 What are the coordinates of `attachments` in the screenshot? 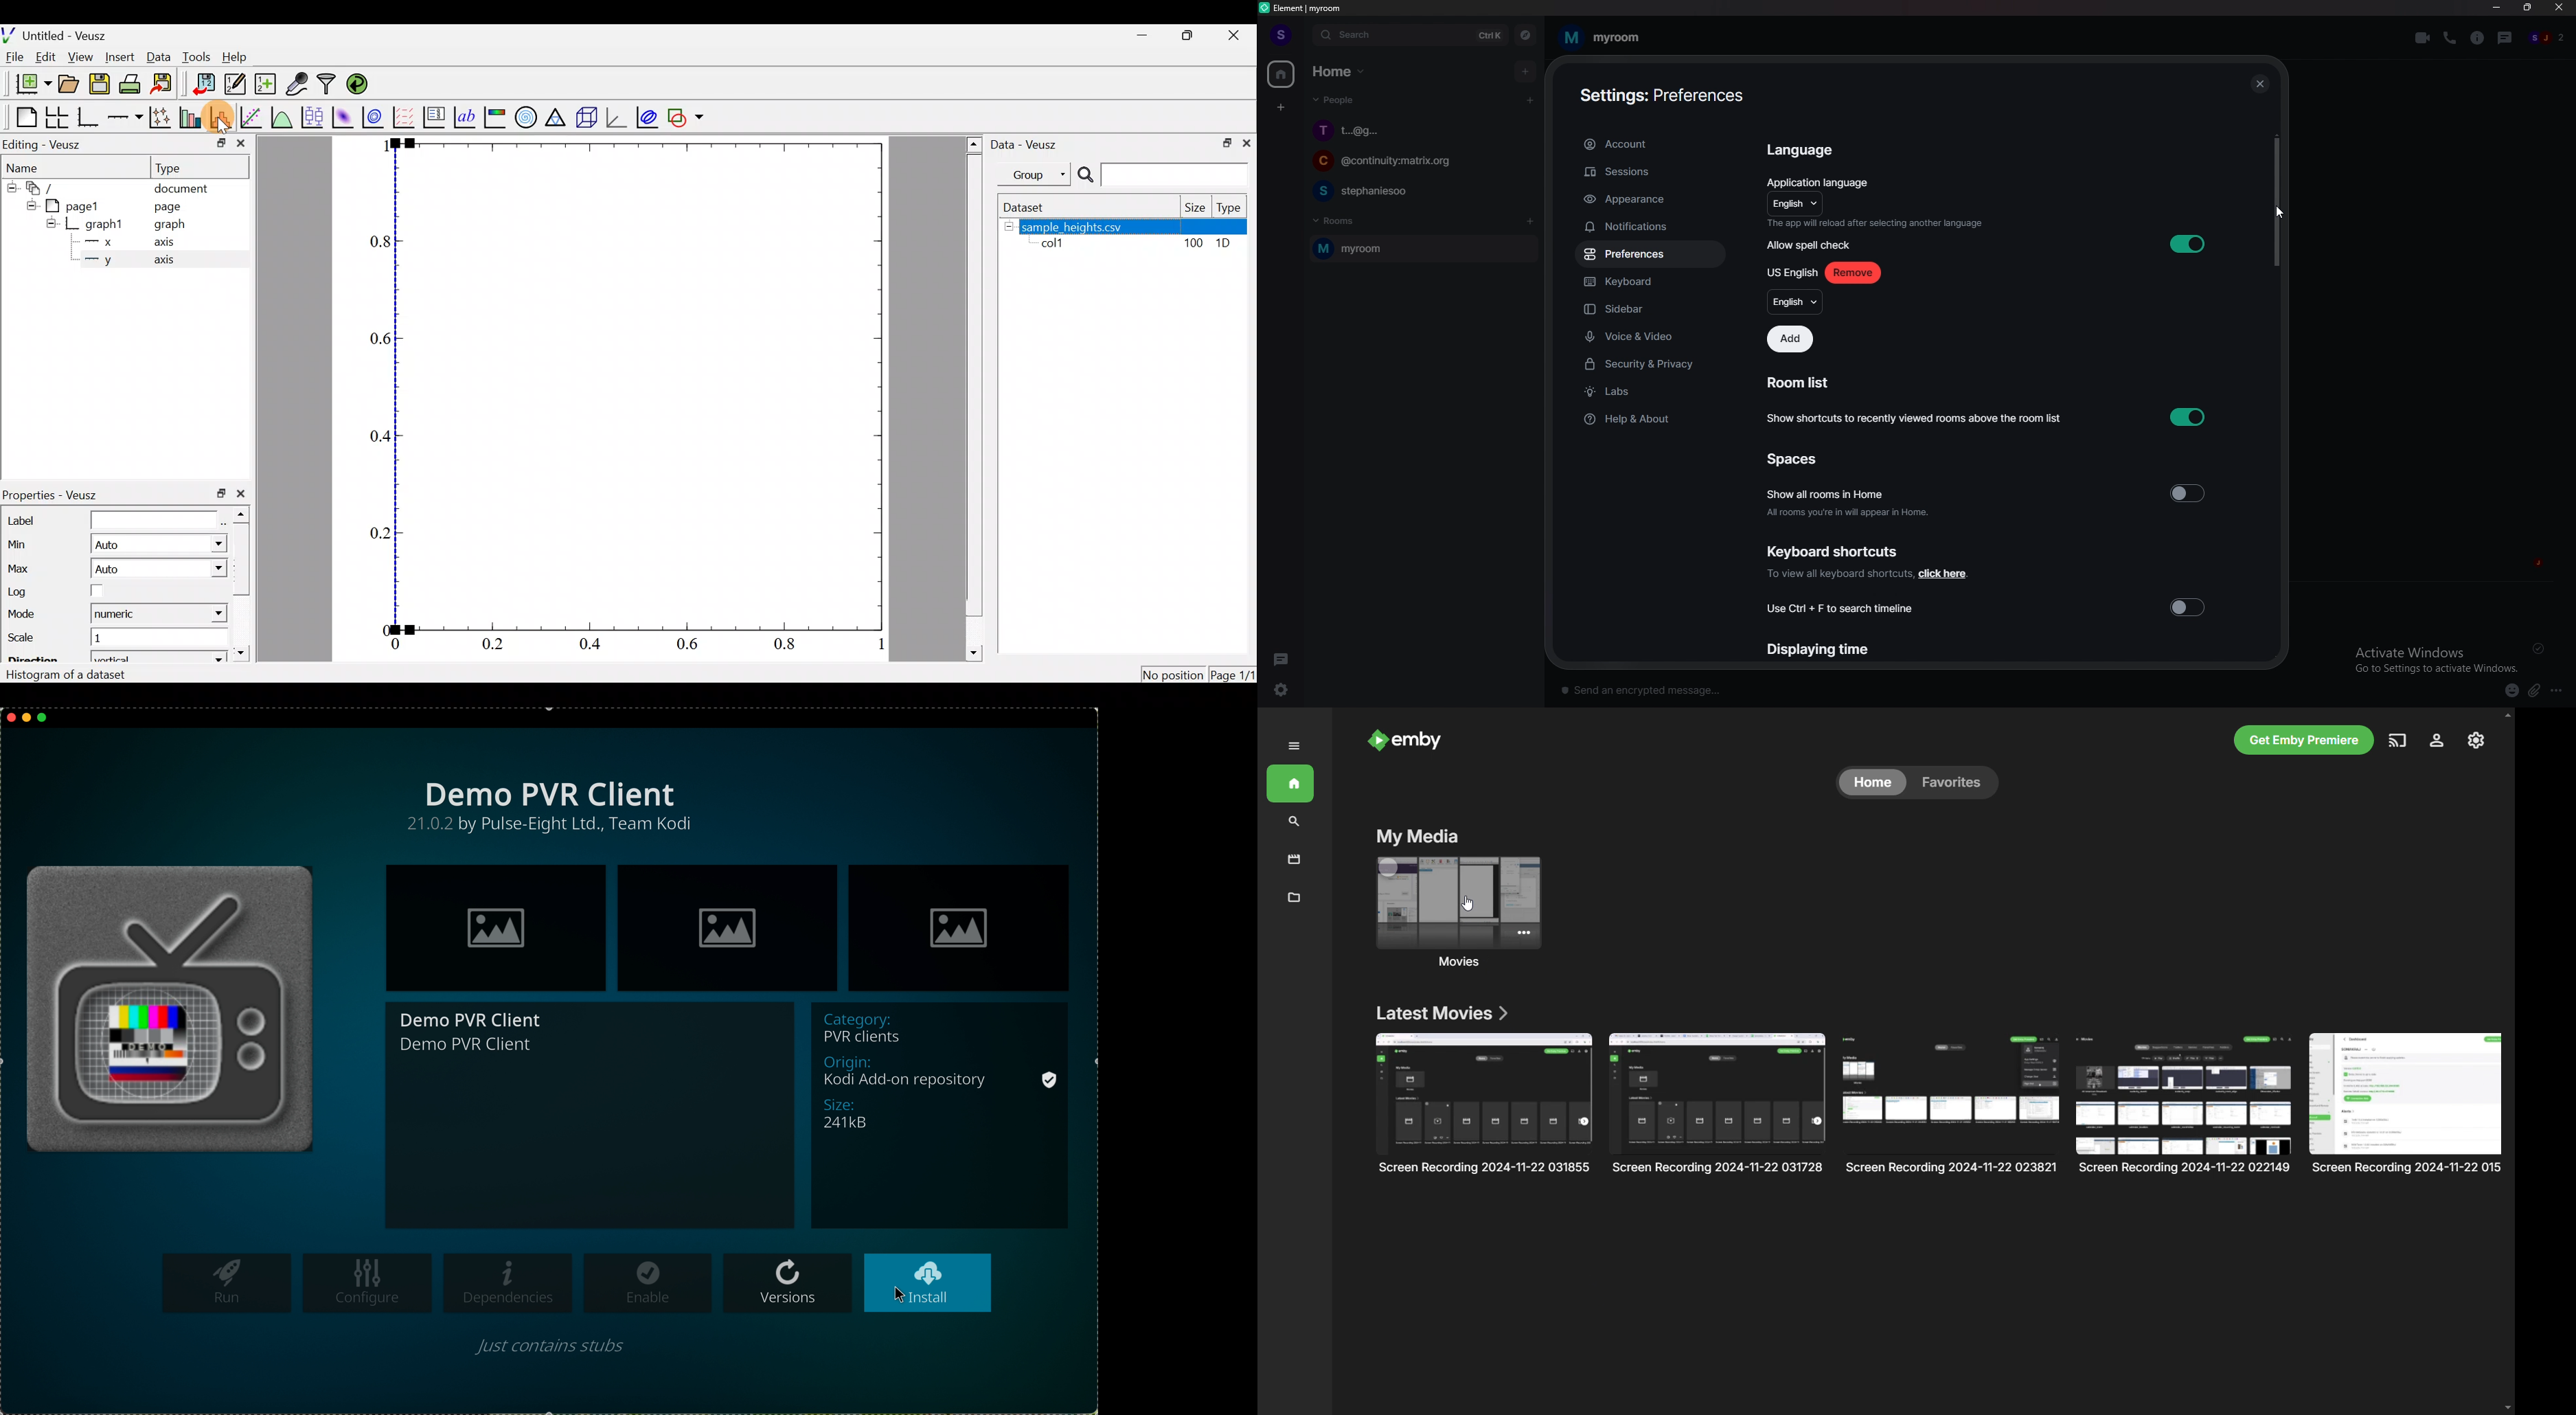 It's located at (2537, 691).